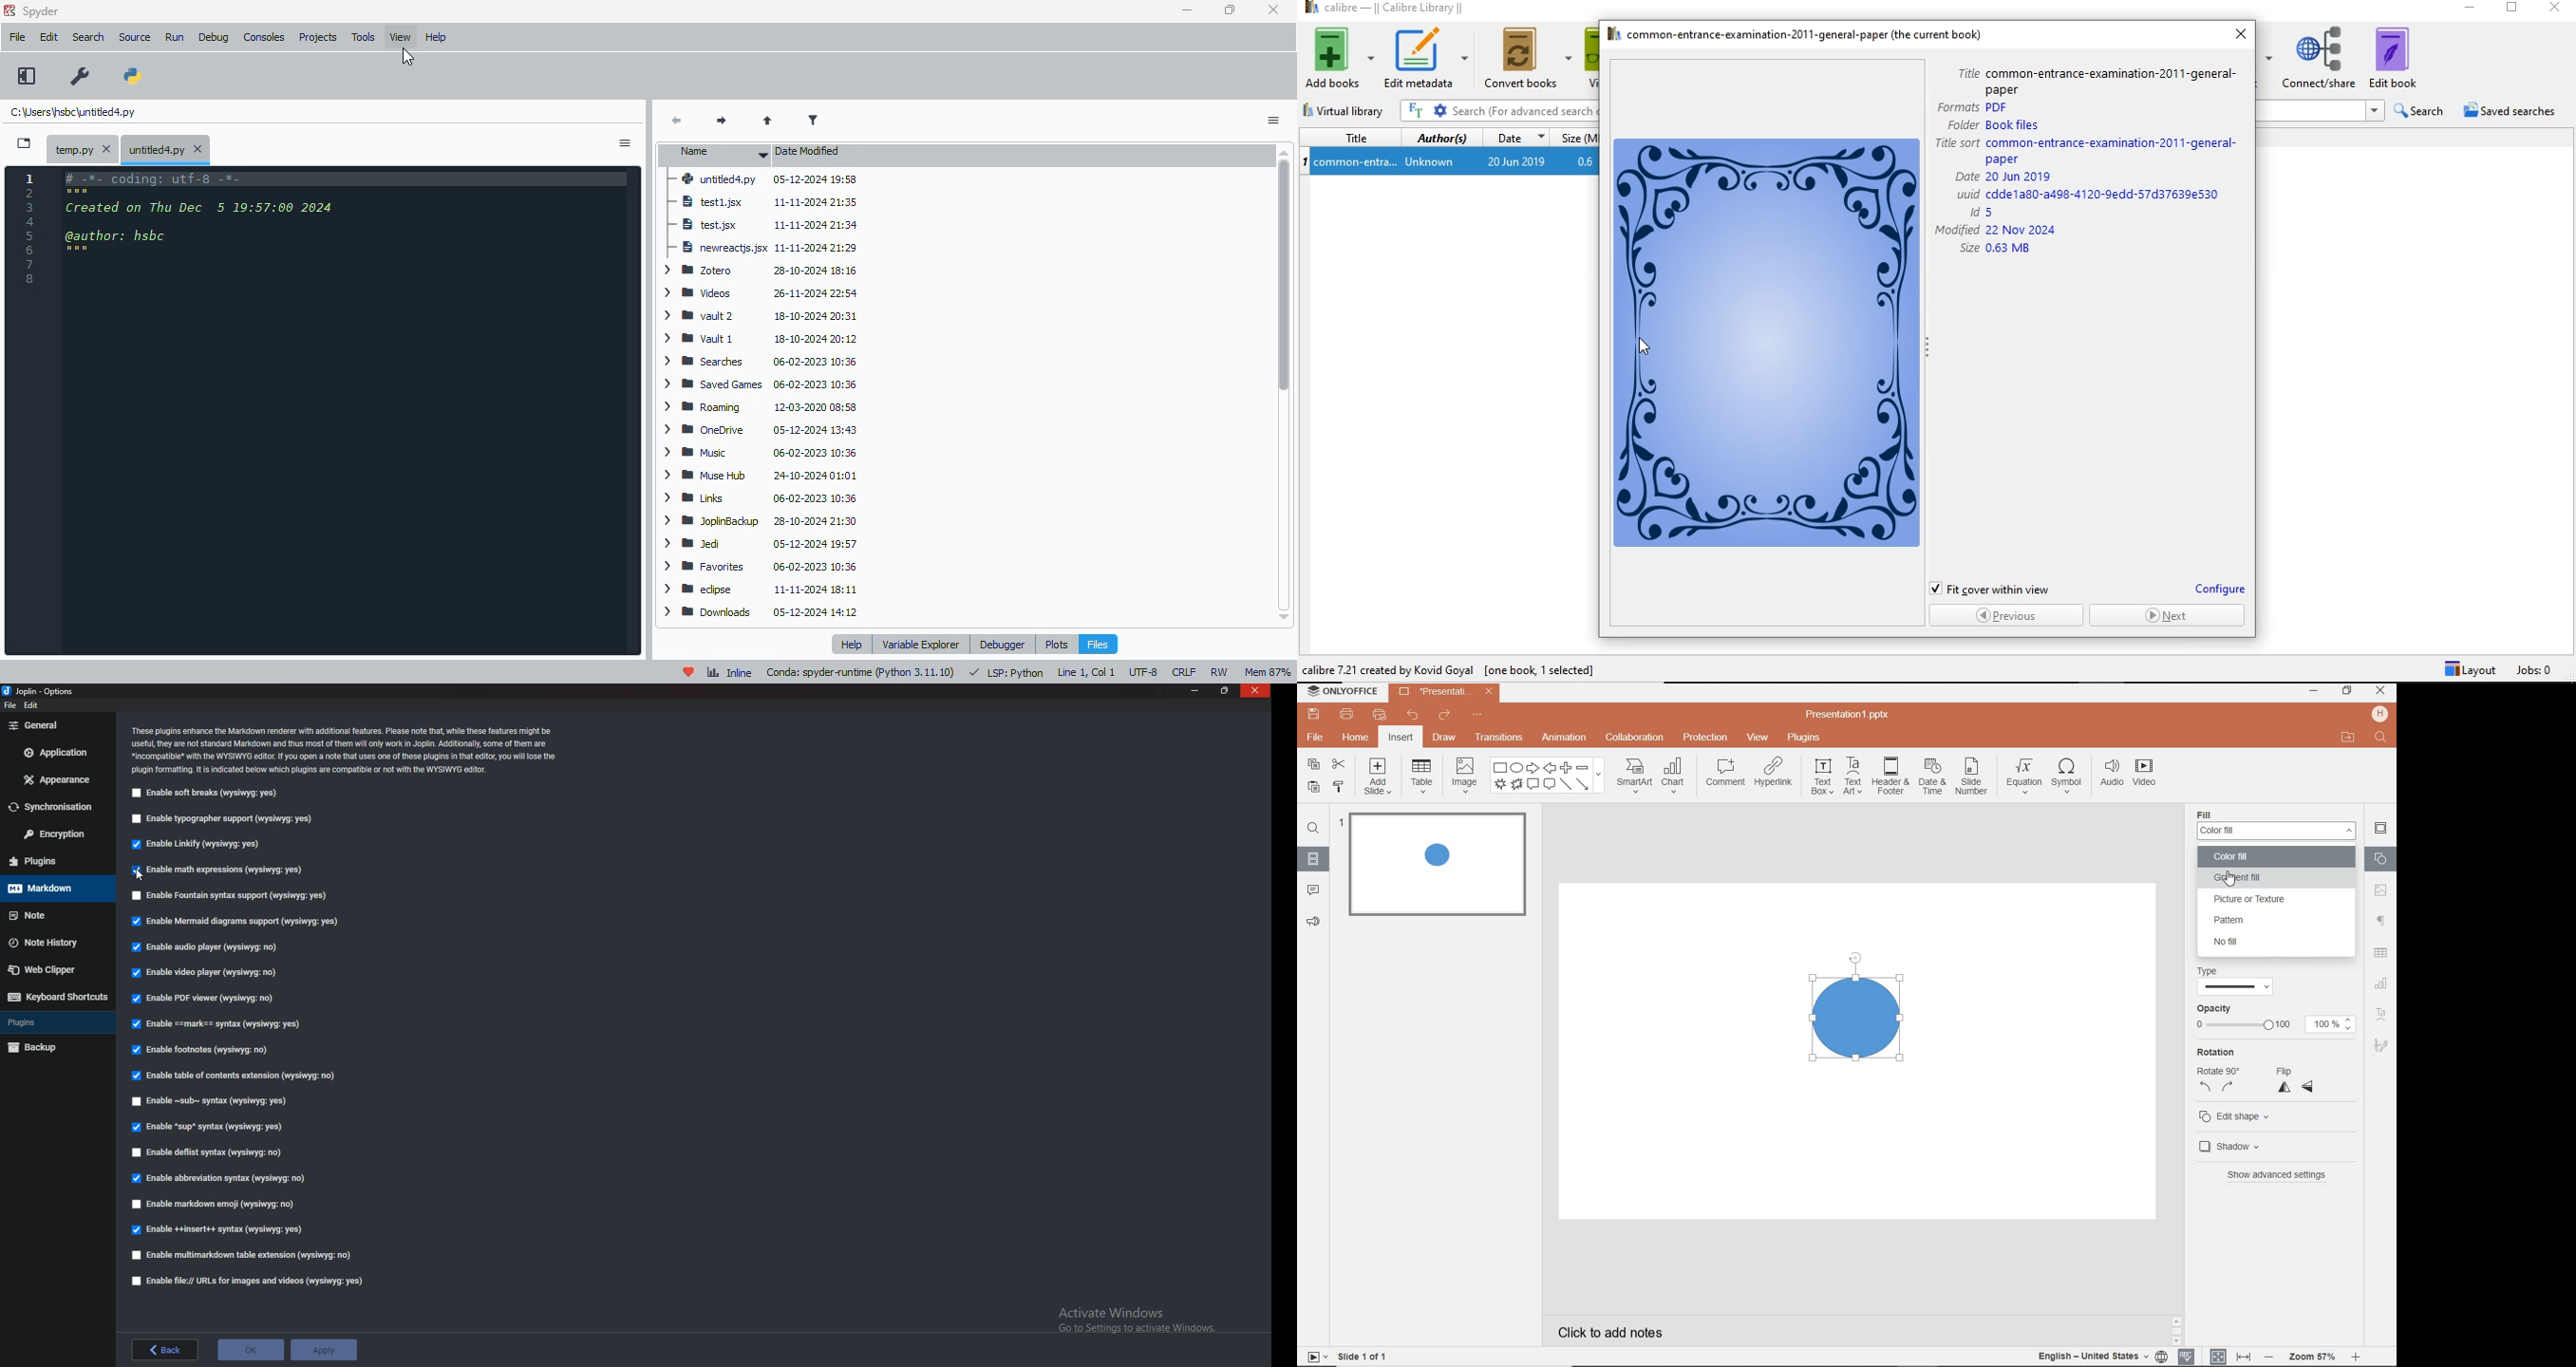 This screenshot has width=2576, height=1372. I want to click on Enable P D F viewer, so click(202, 997).